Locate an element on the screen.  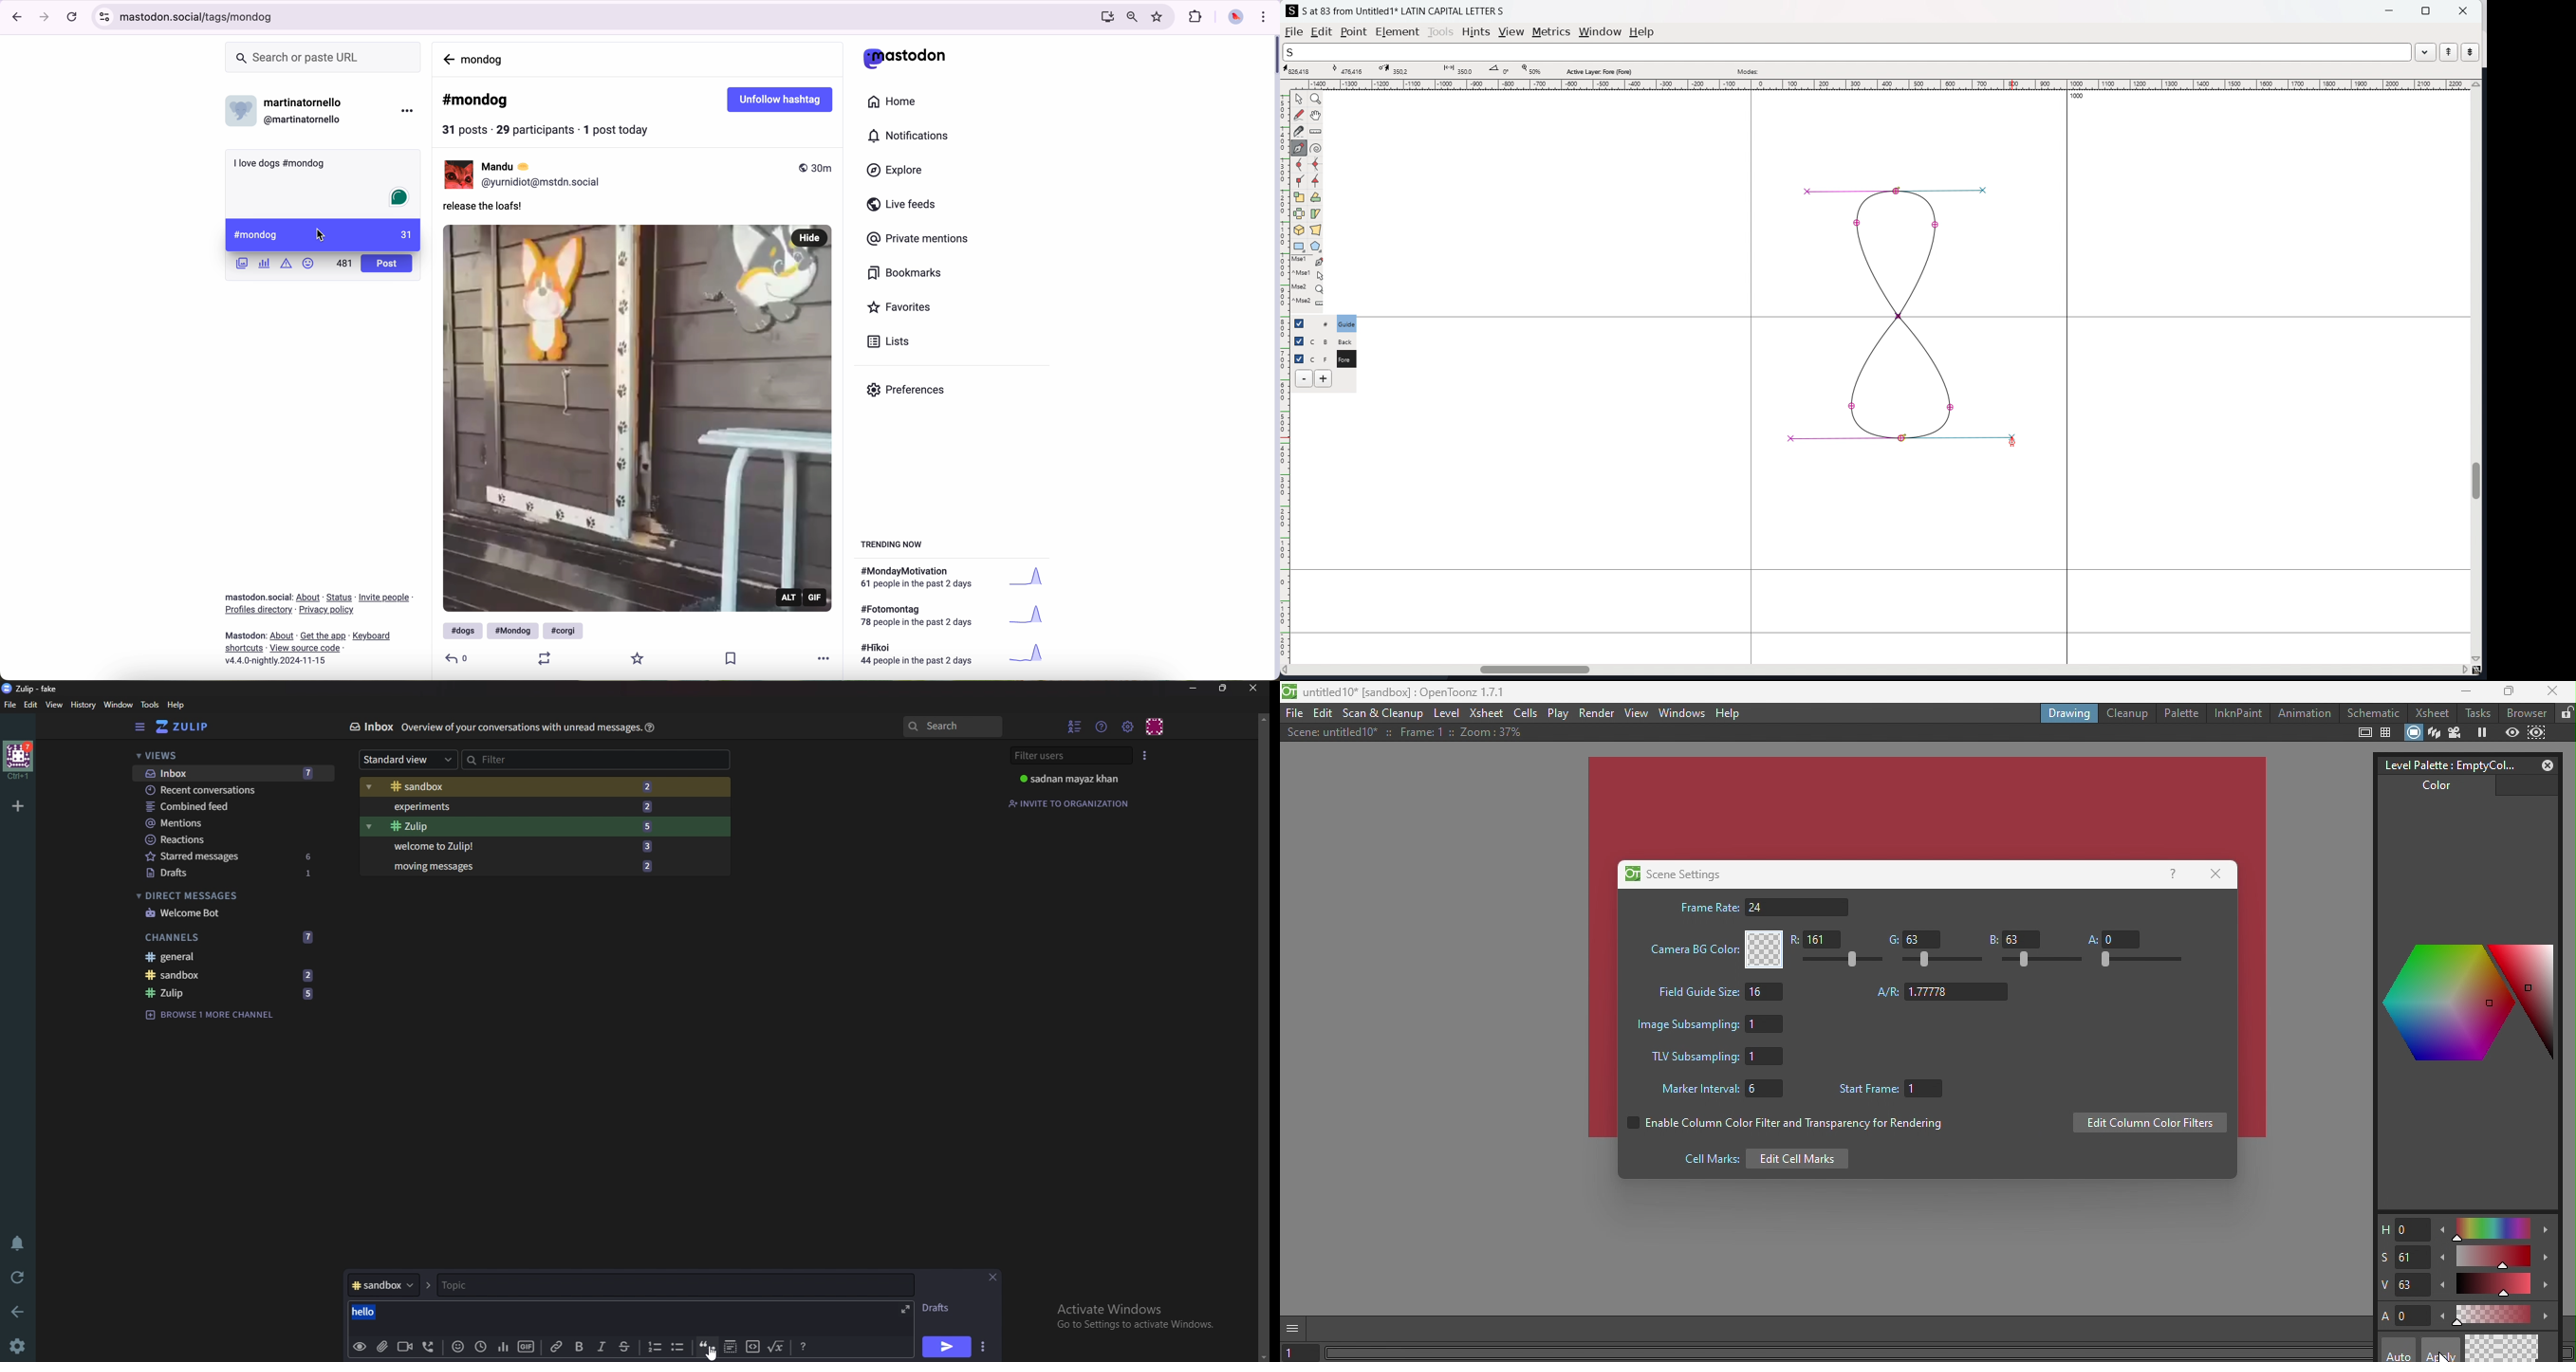
Scene details is located at coordinates (1400, 734).